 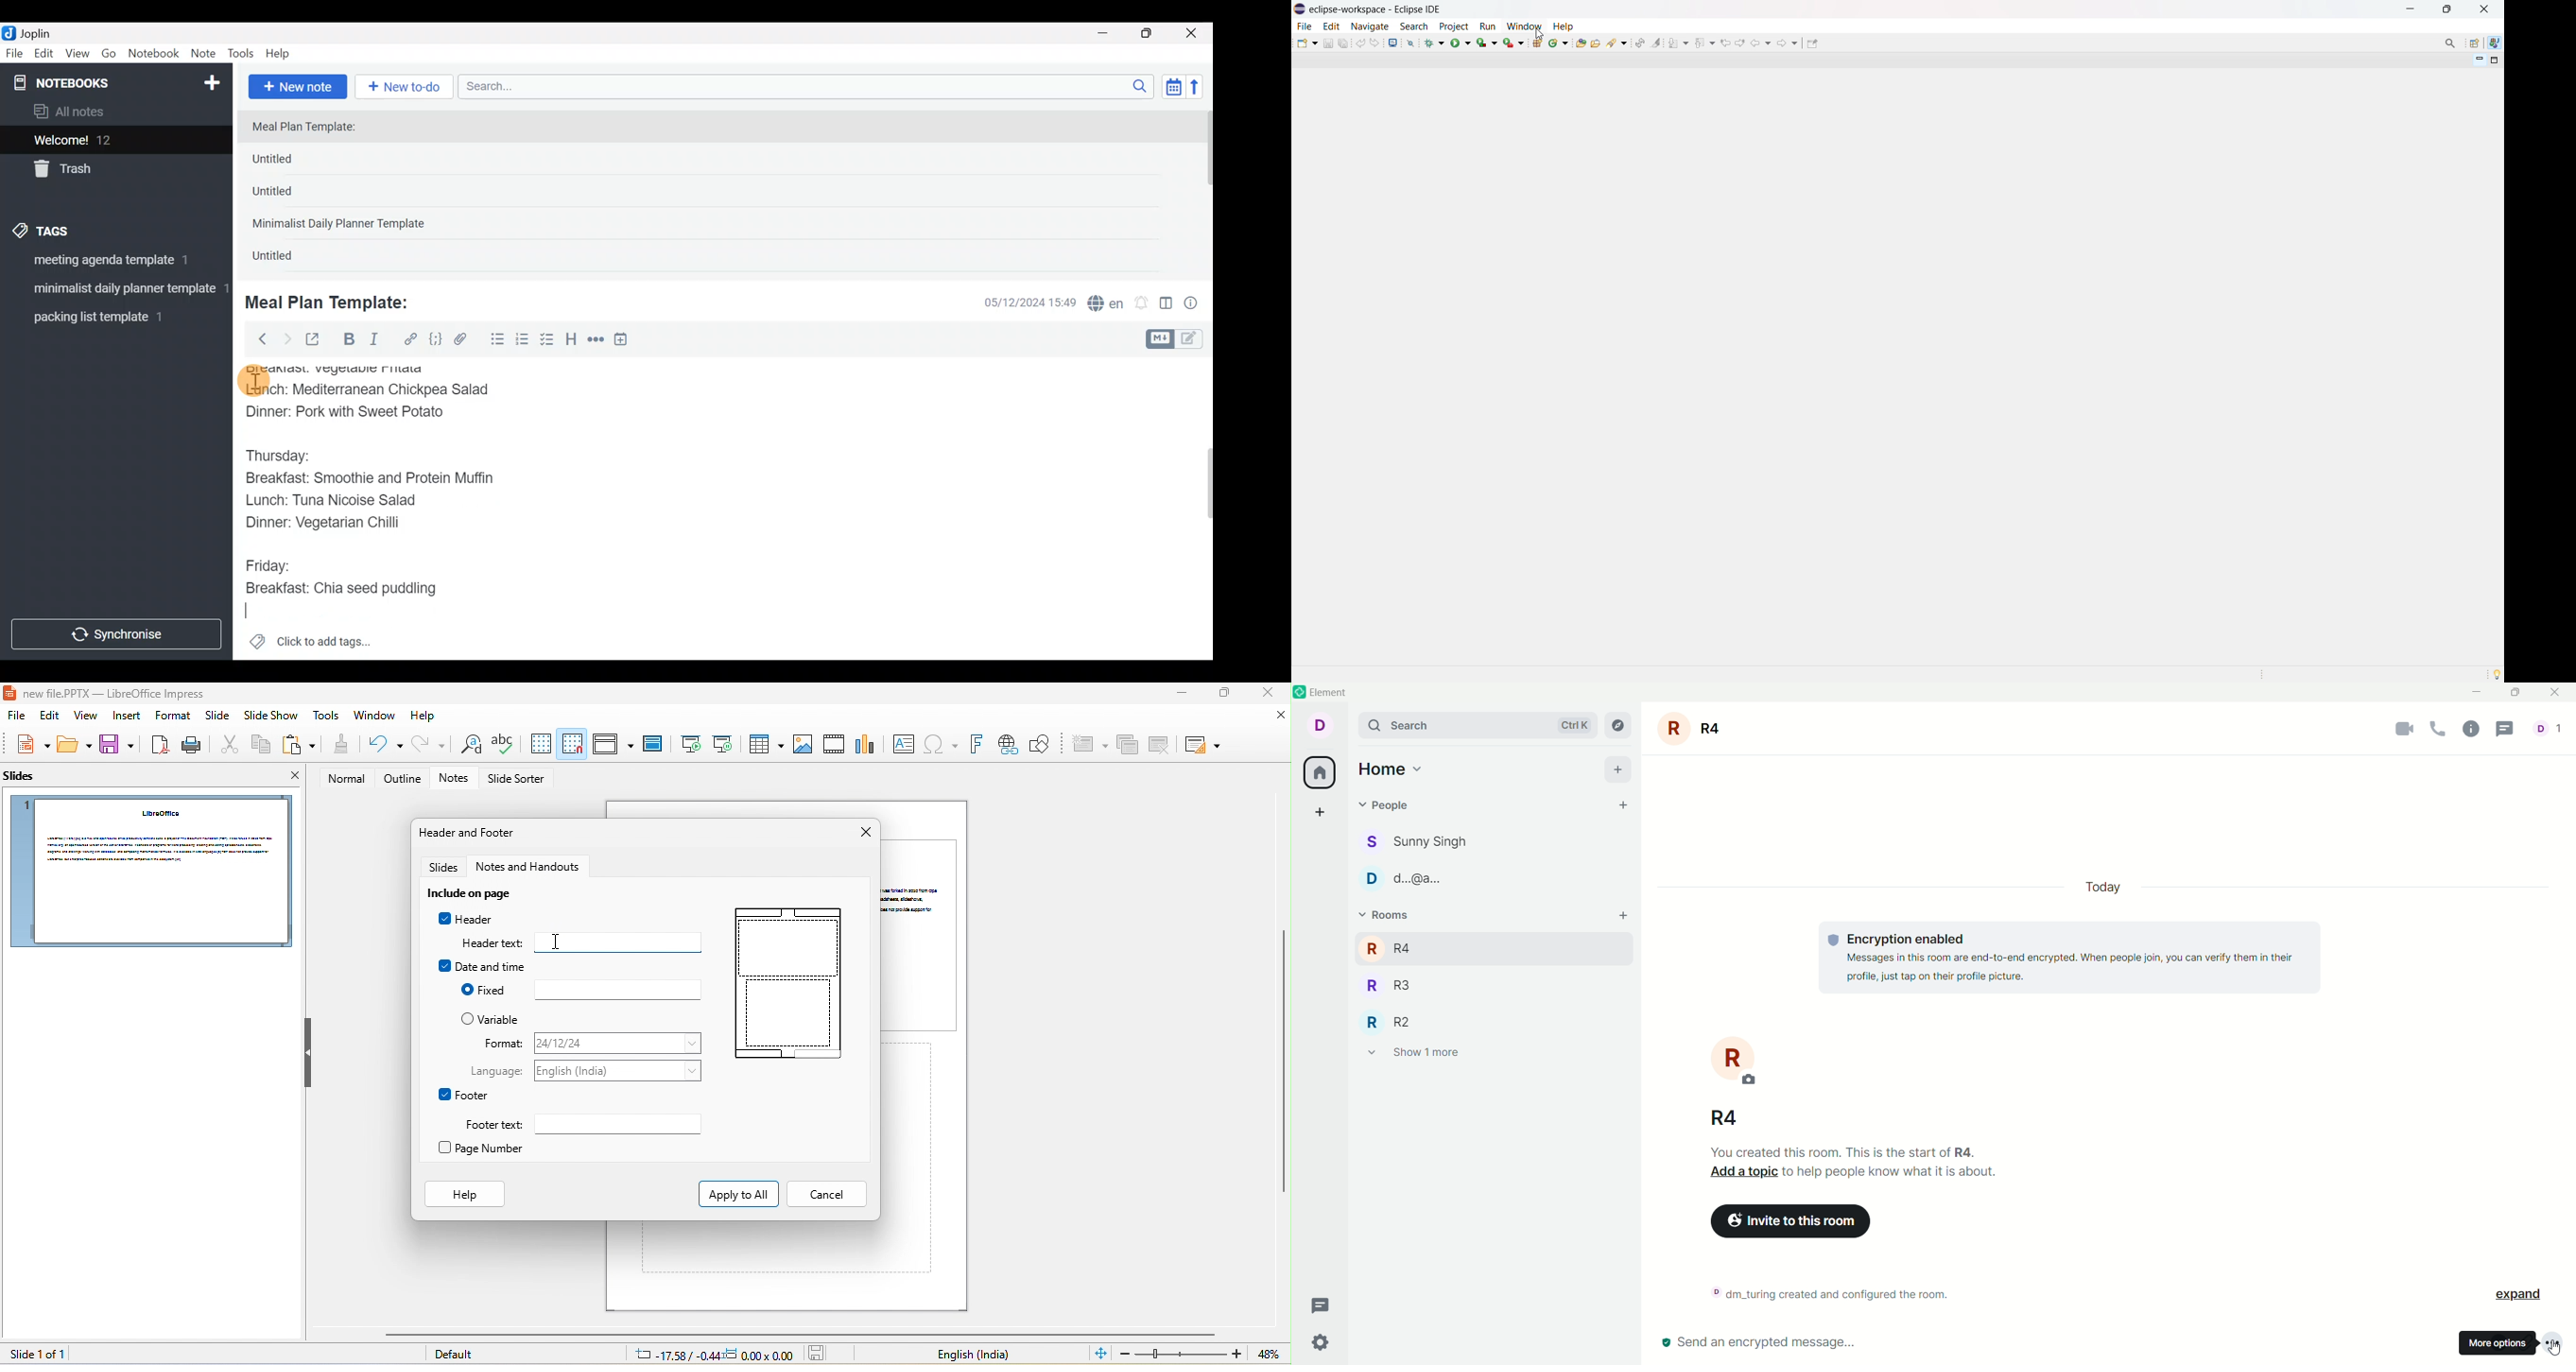 I want to click on maximize, so click(x=1222, y=694).